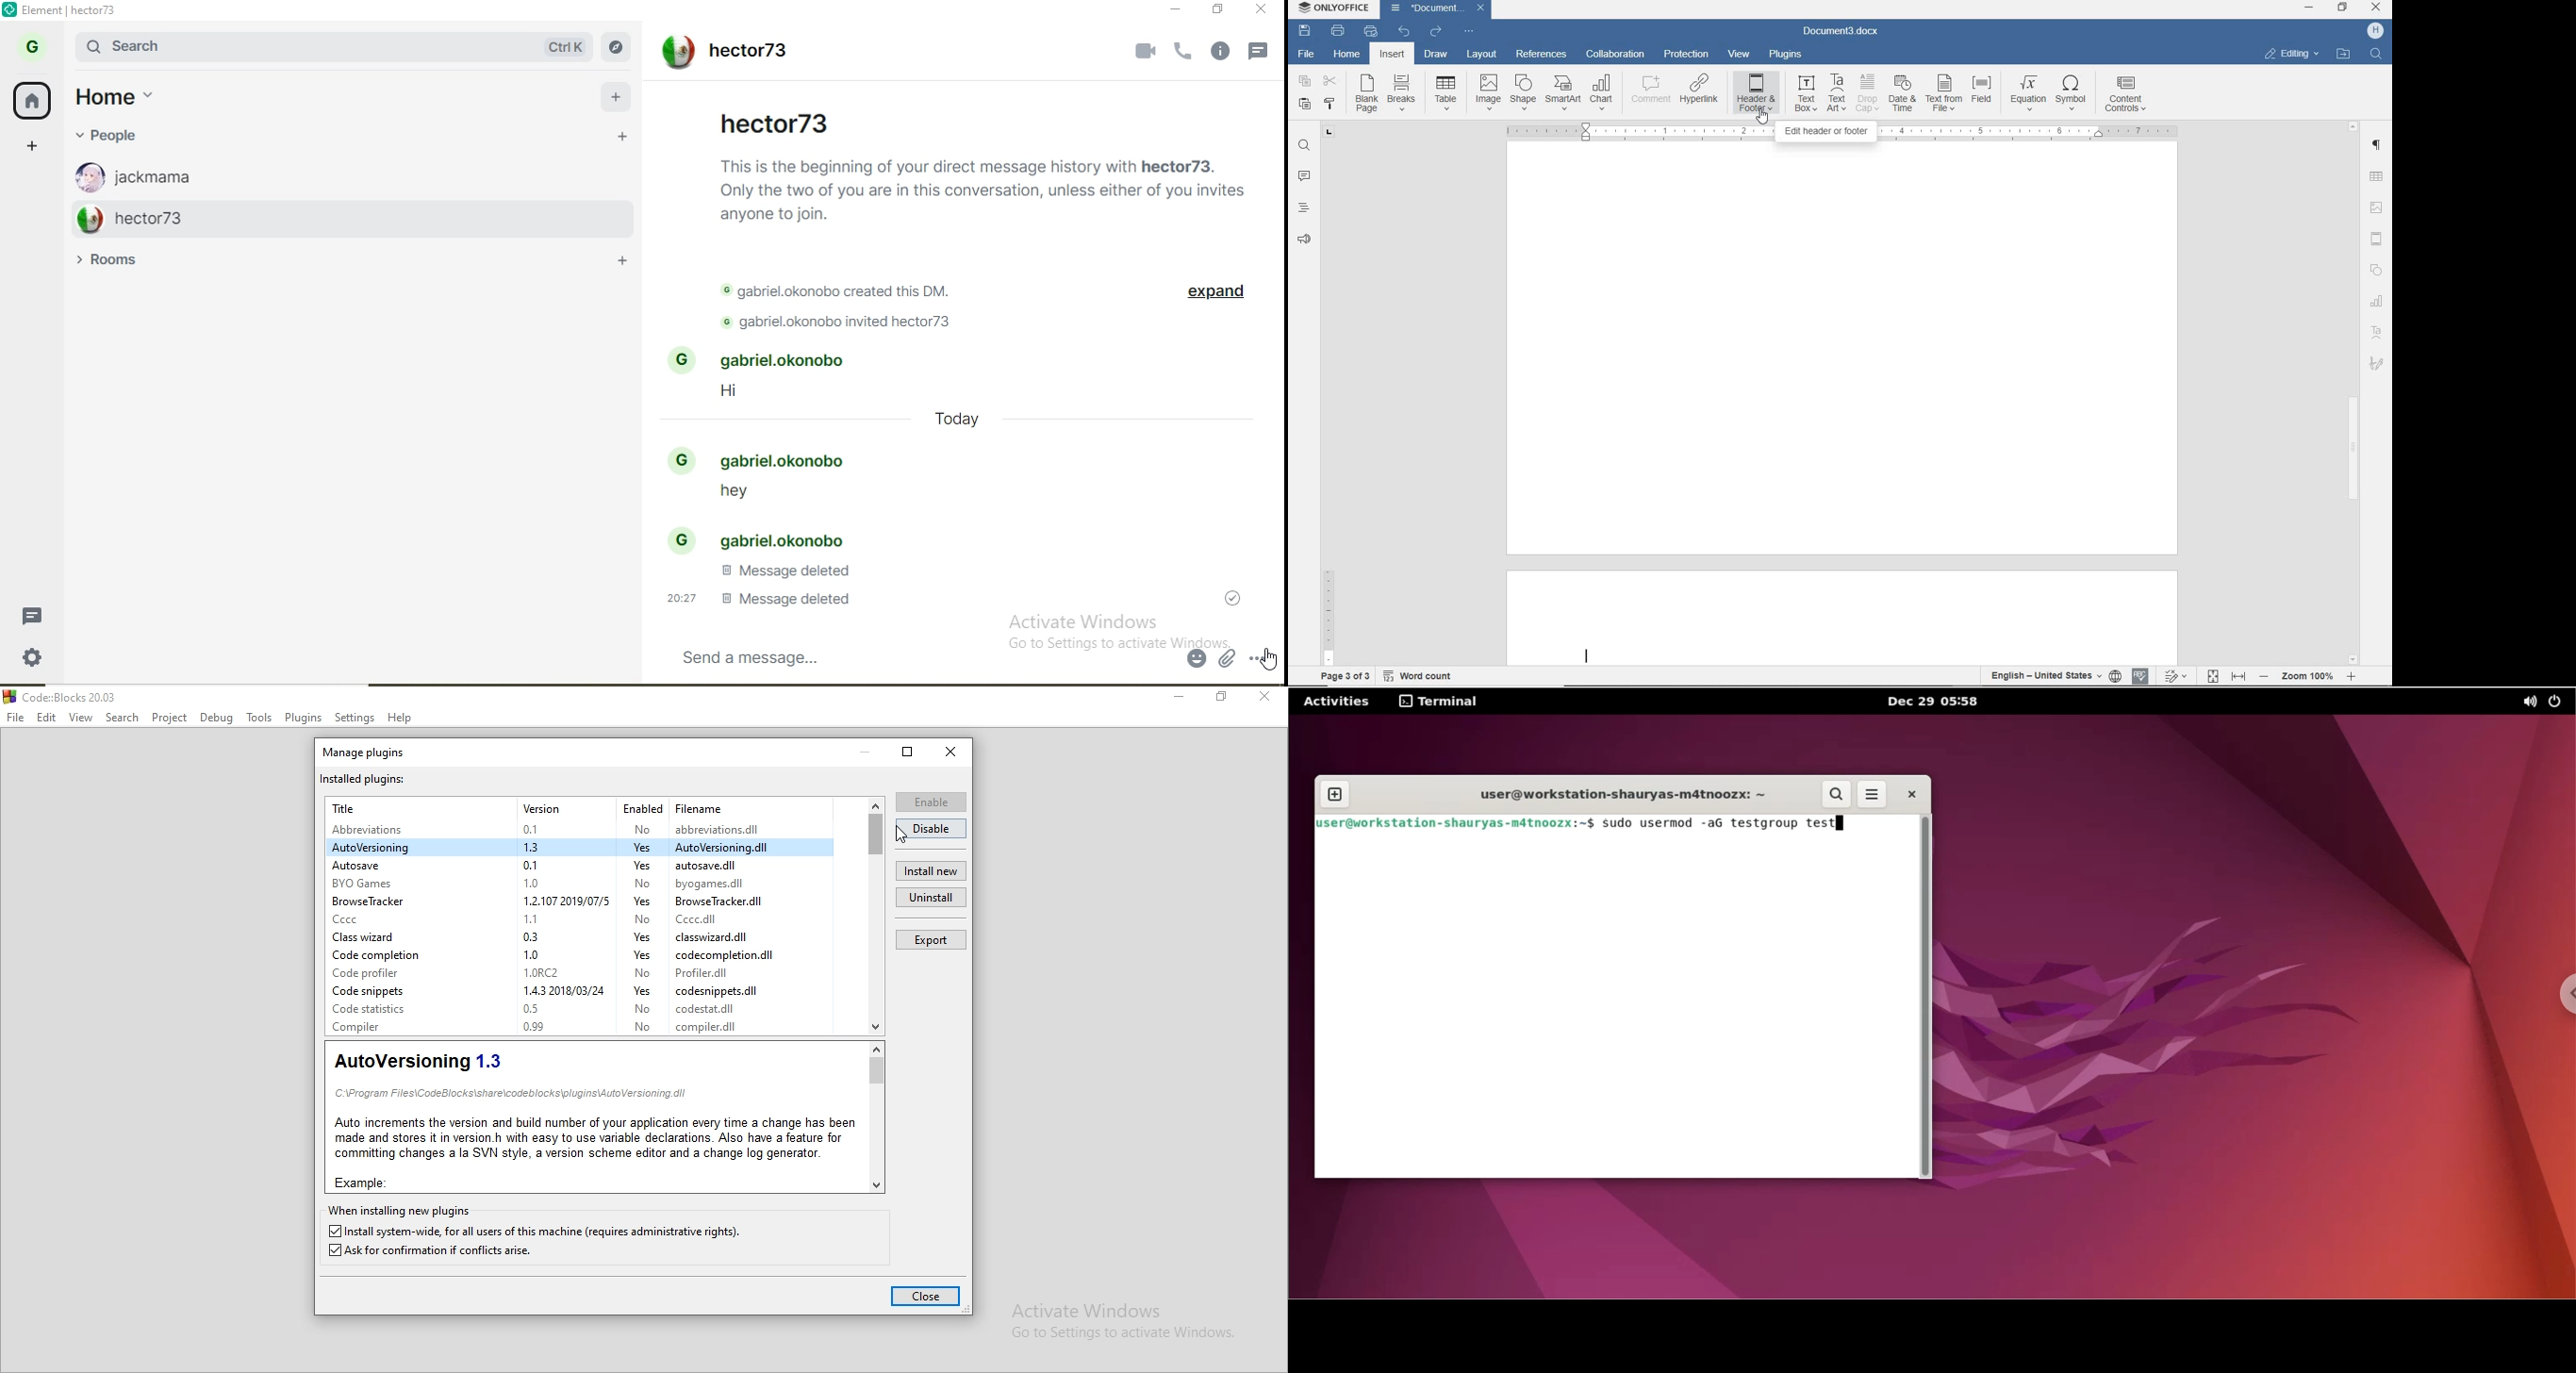 The height and width of the screenshot is (1400, 2576). What do you see at coordinates (2378, 176) in the screenshot?
I see `TABLE` at bounding box center [2378, 176].